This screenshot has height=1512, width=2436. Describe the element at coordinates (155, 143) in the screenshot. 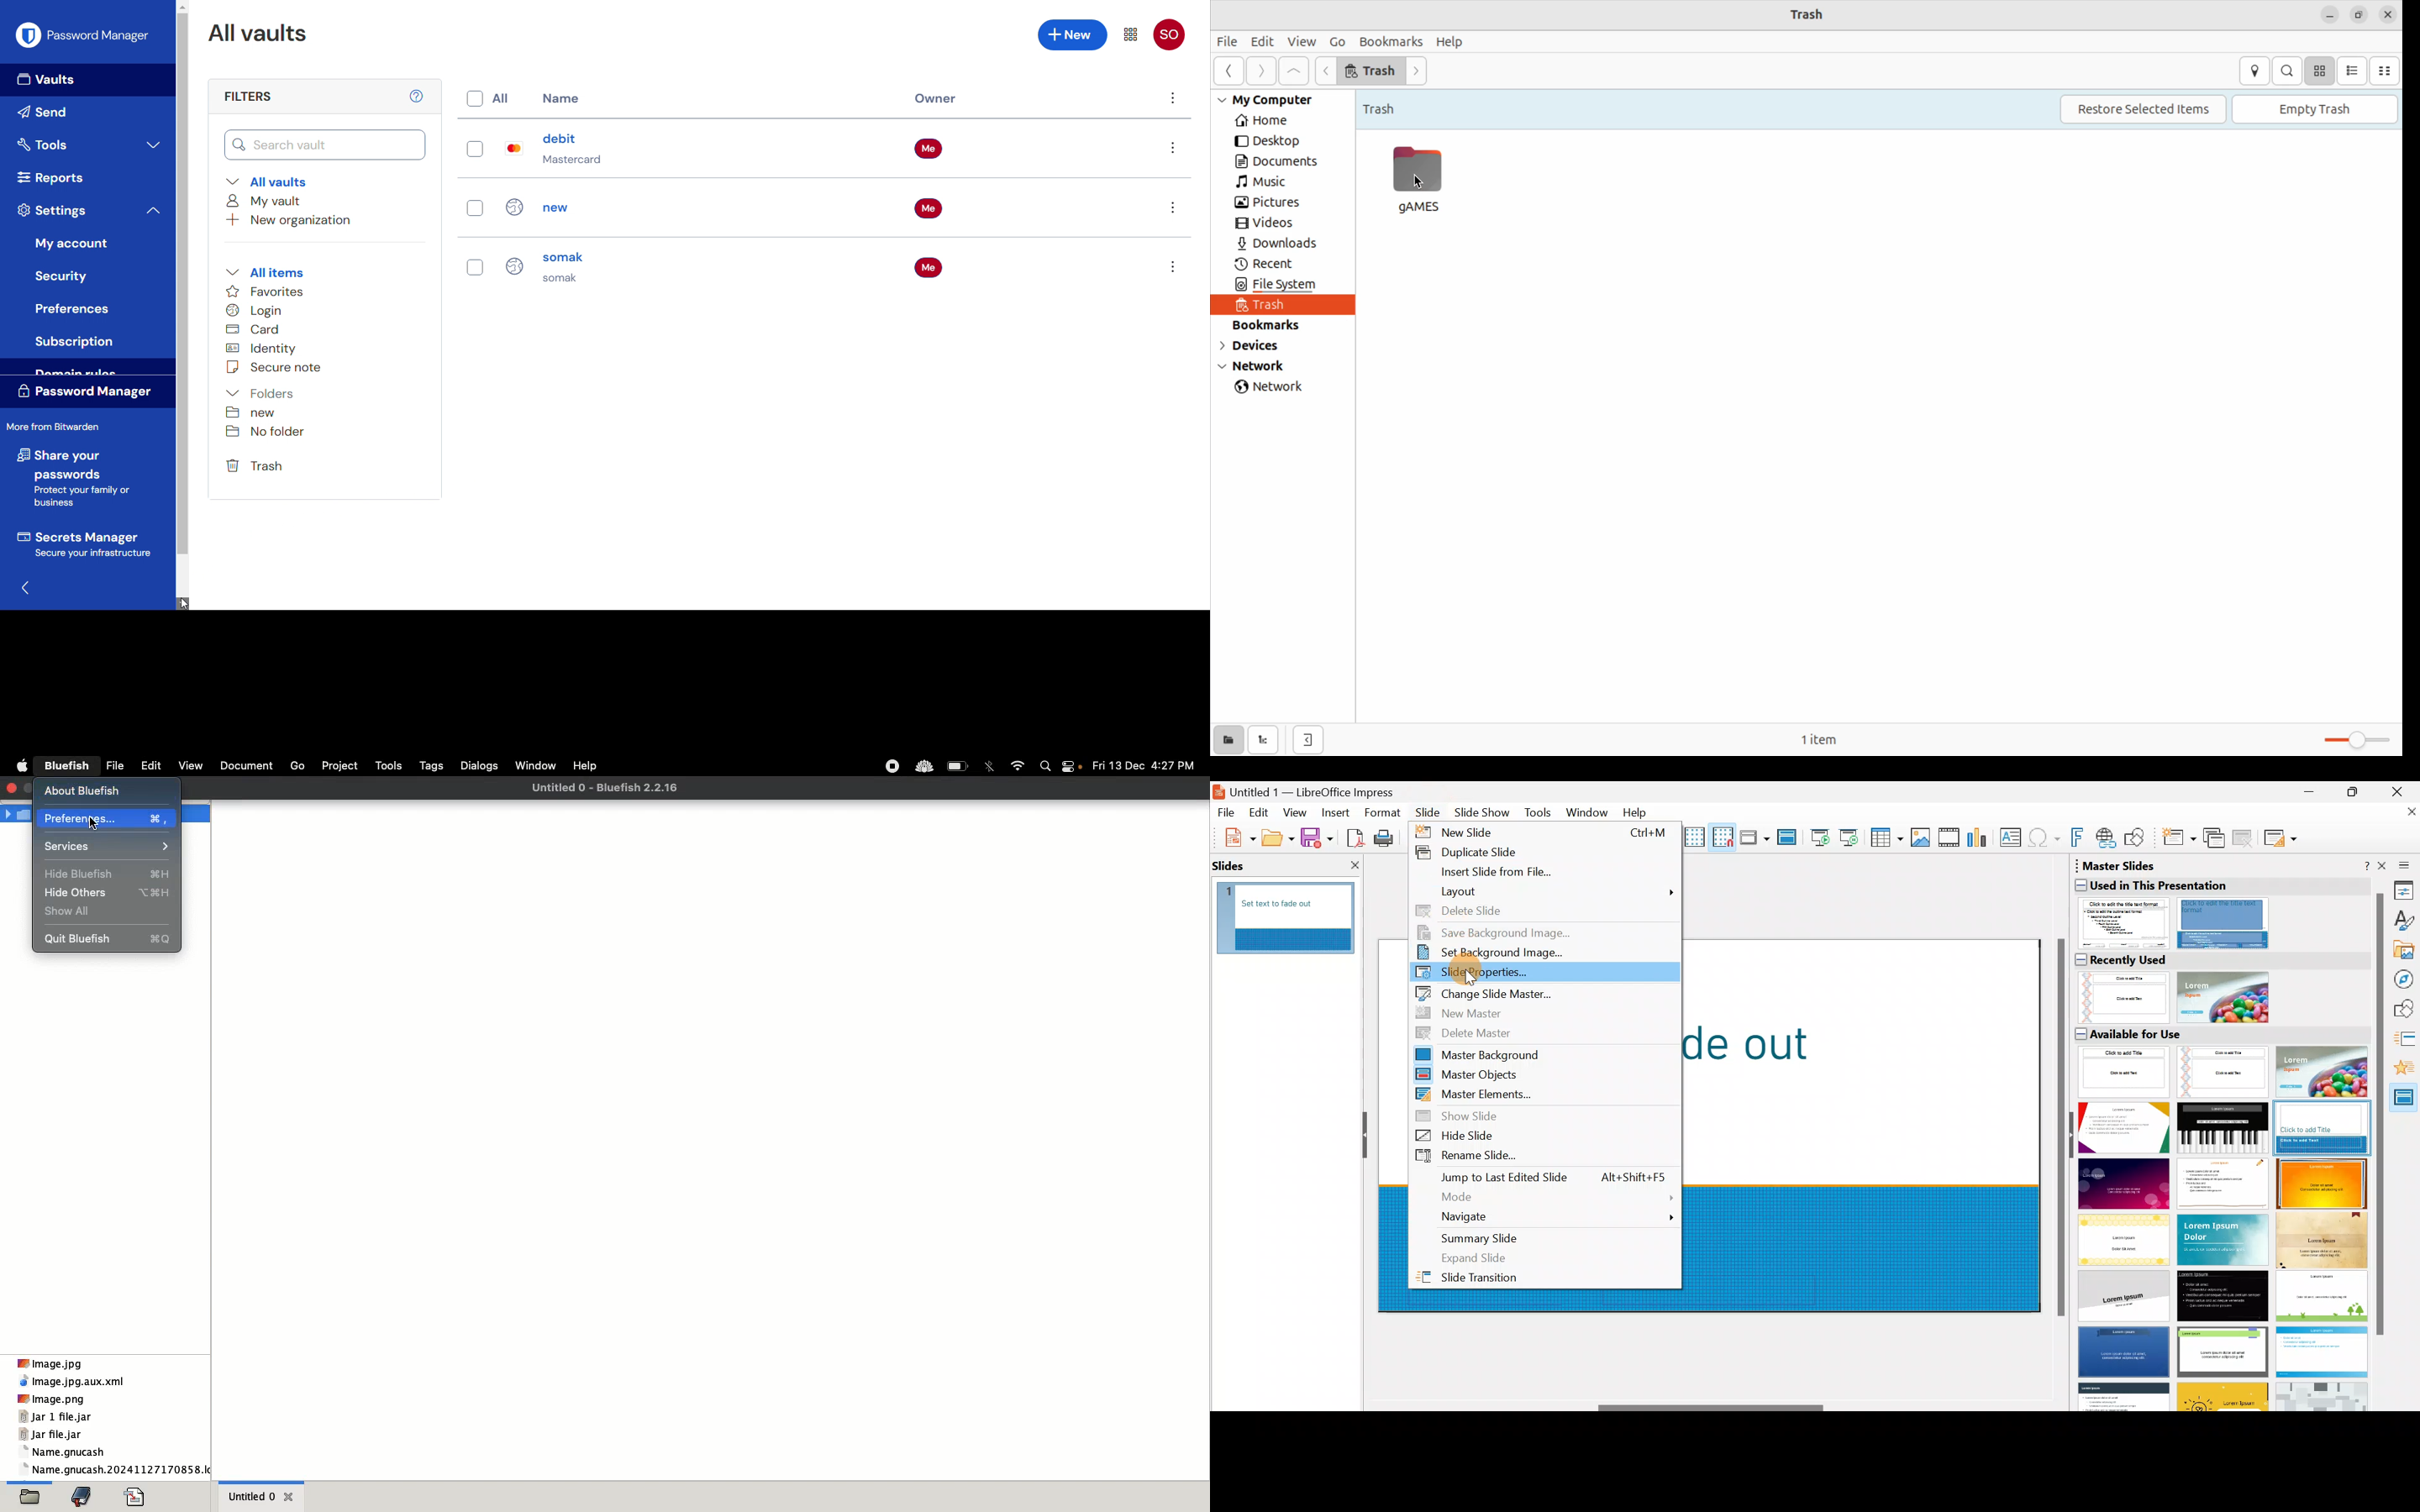

I see `expand tools` at that location.